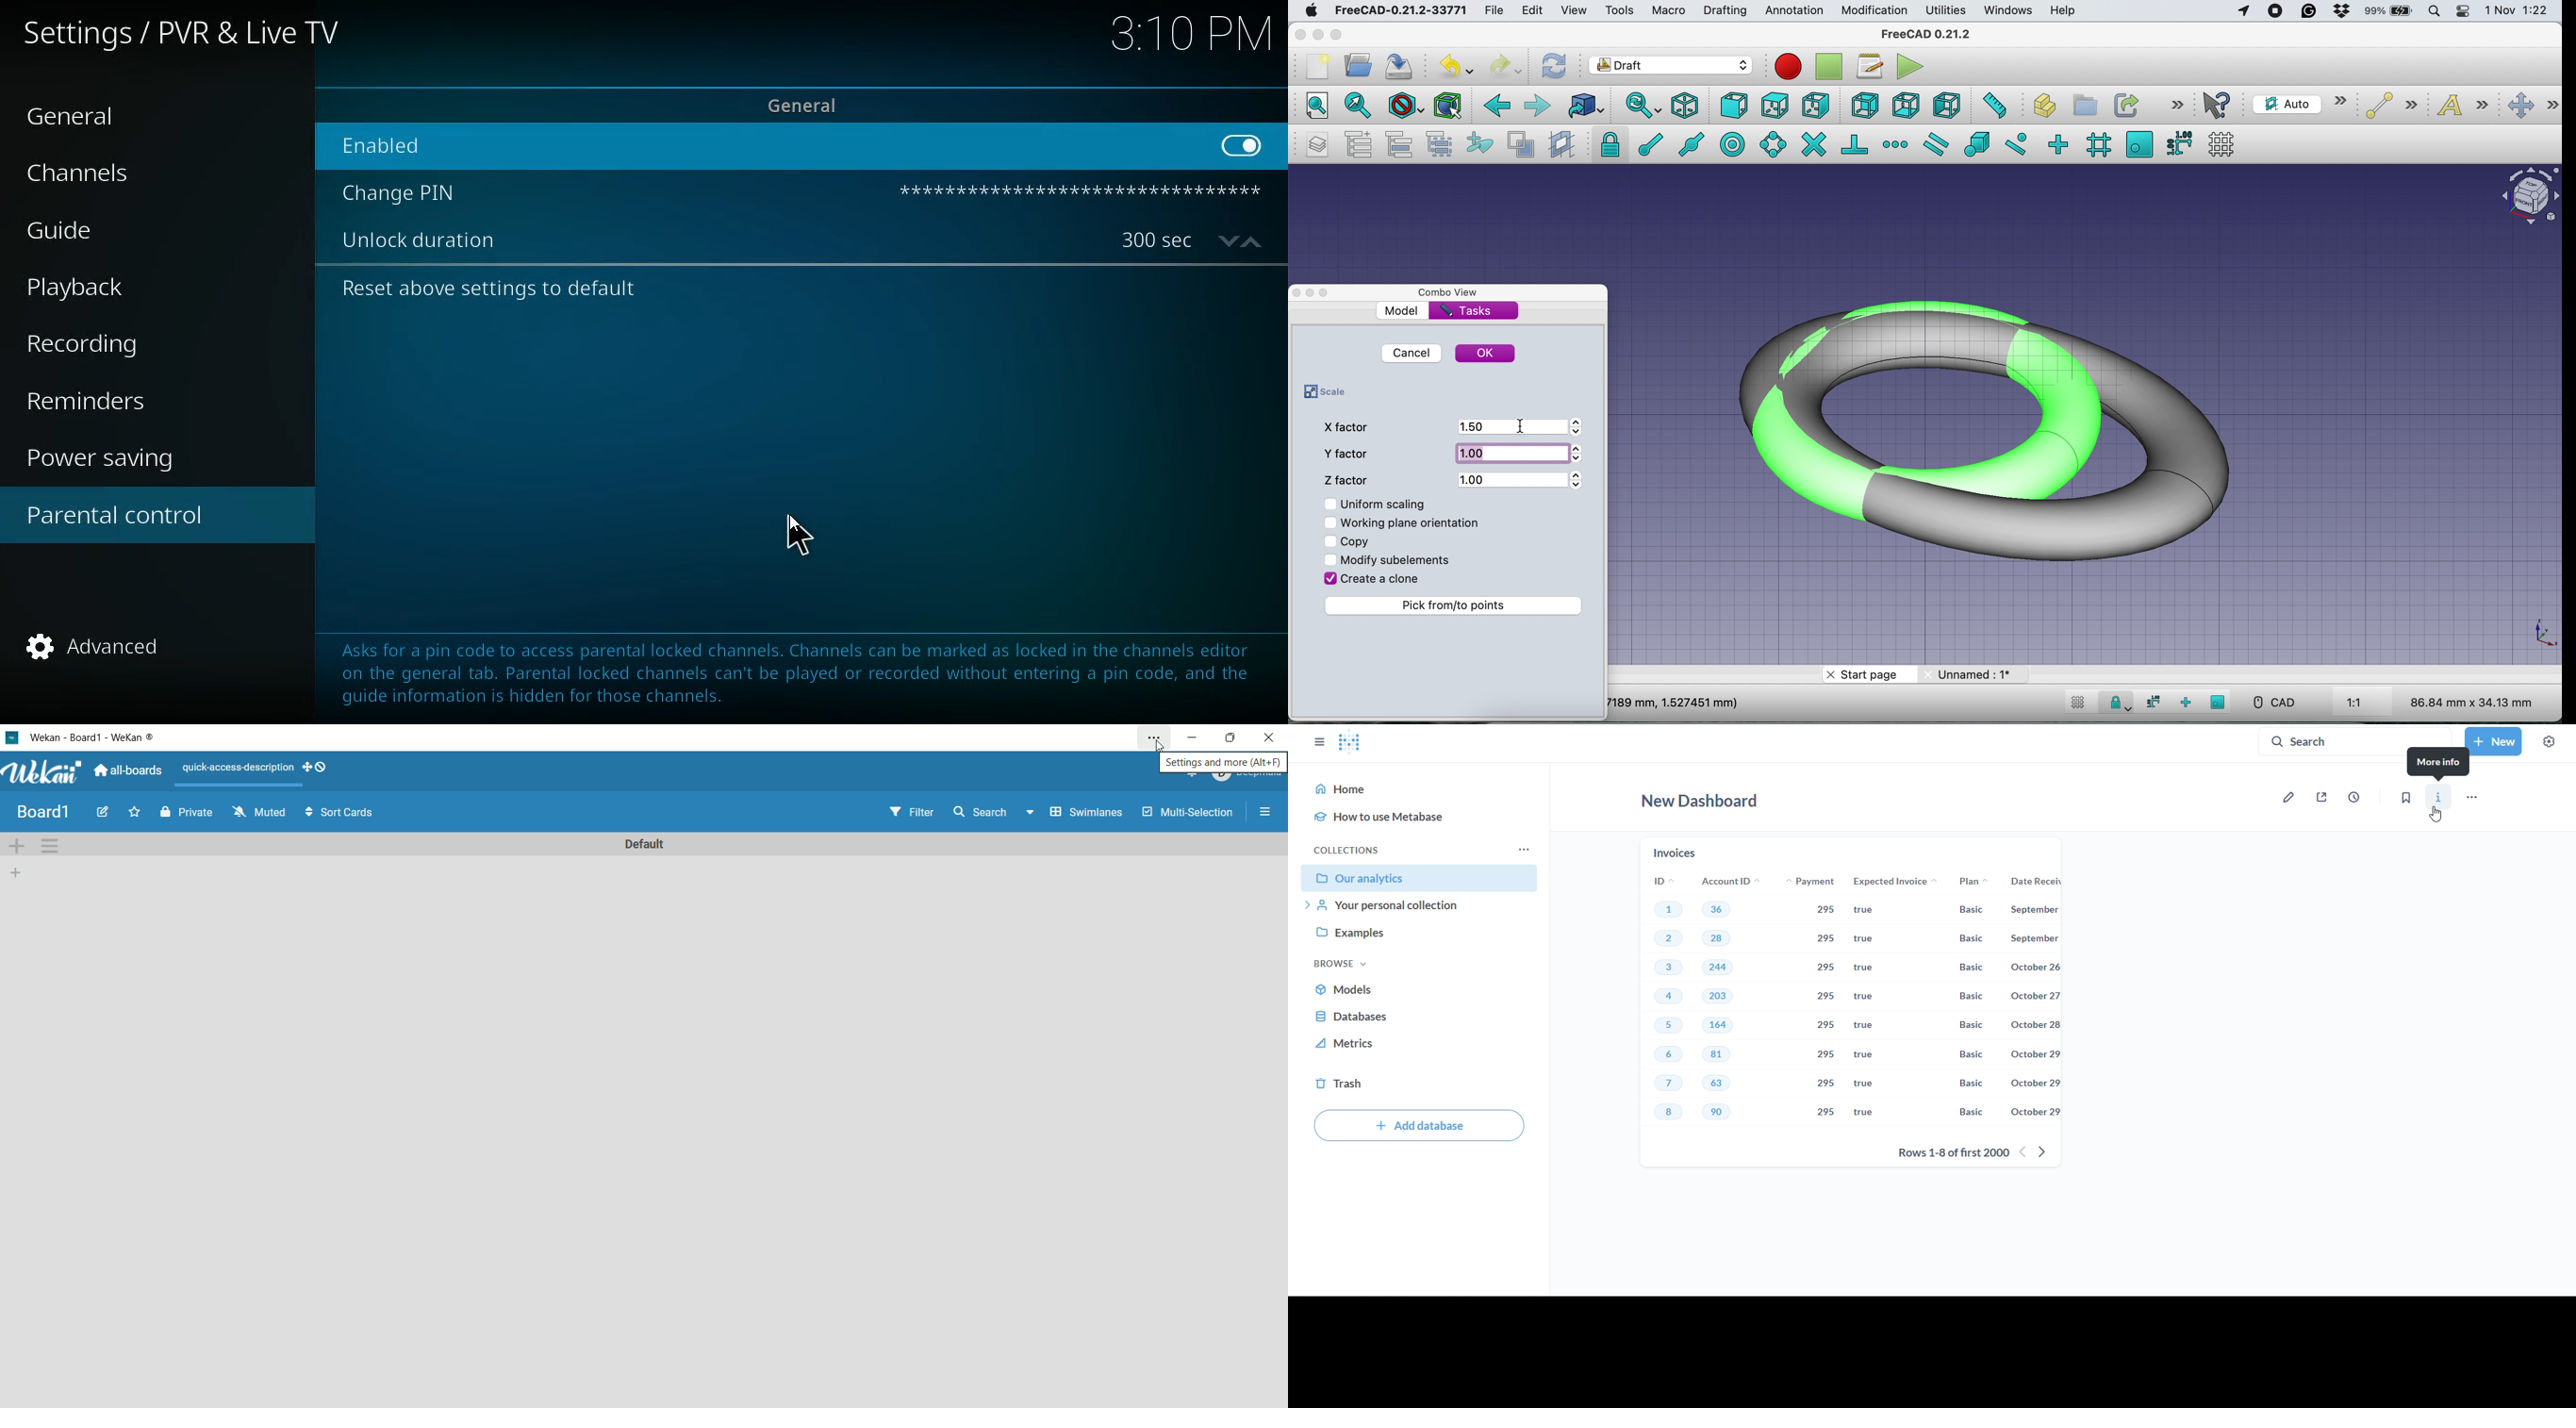 This screenshot has height=1428, width=2576. What do you see at coordinates (1862, 1111) in the screenshot?
I see `true` at bounding box center [1862, 1111].